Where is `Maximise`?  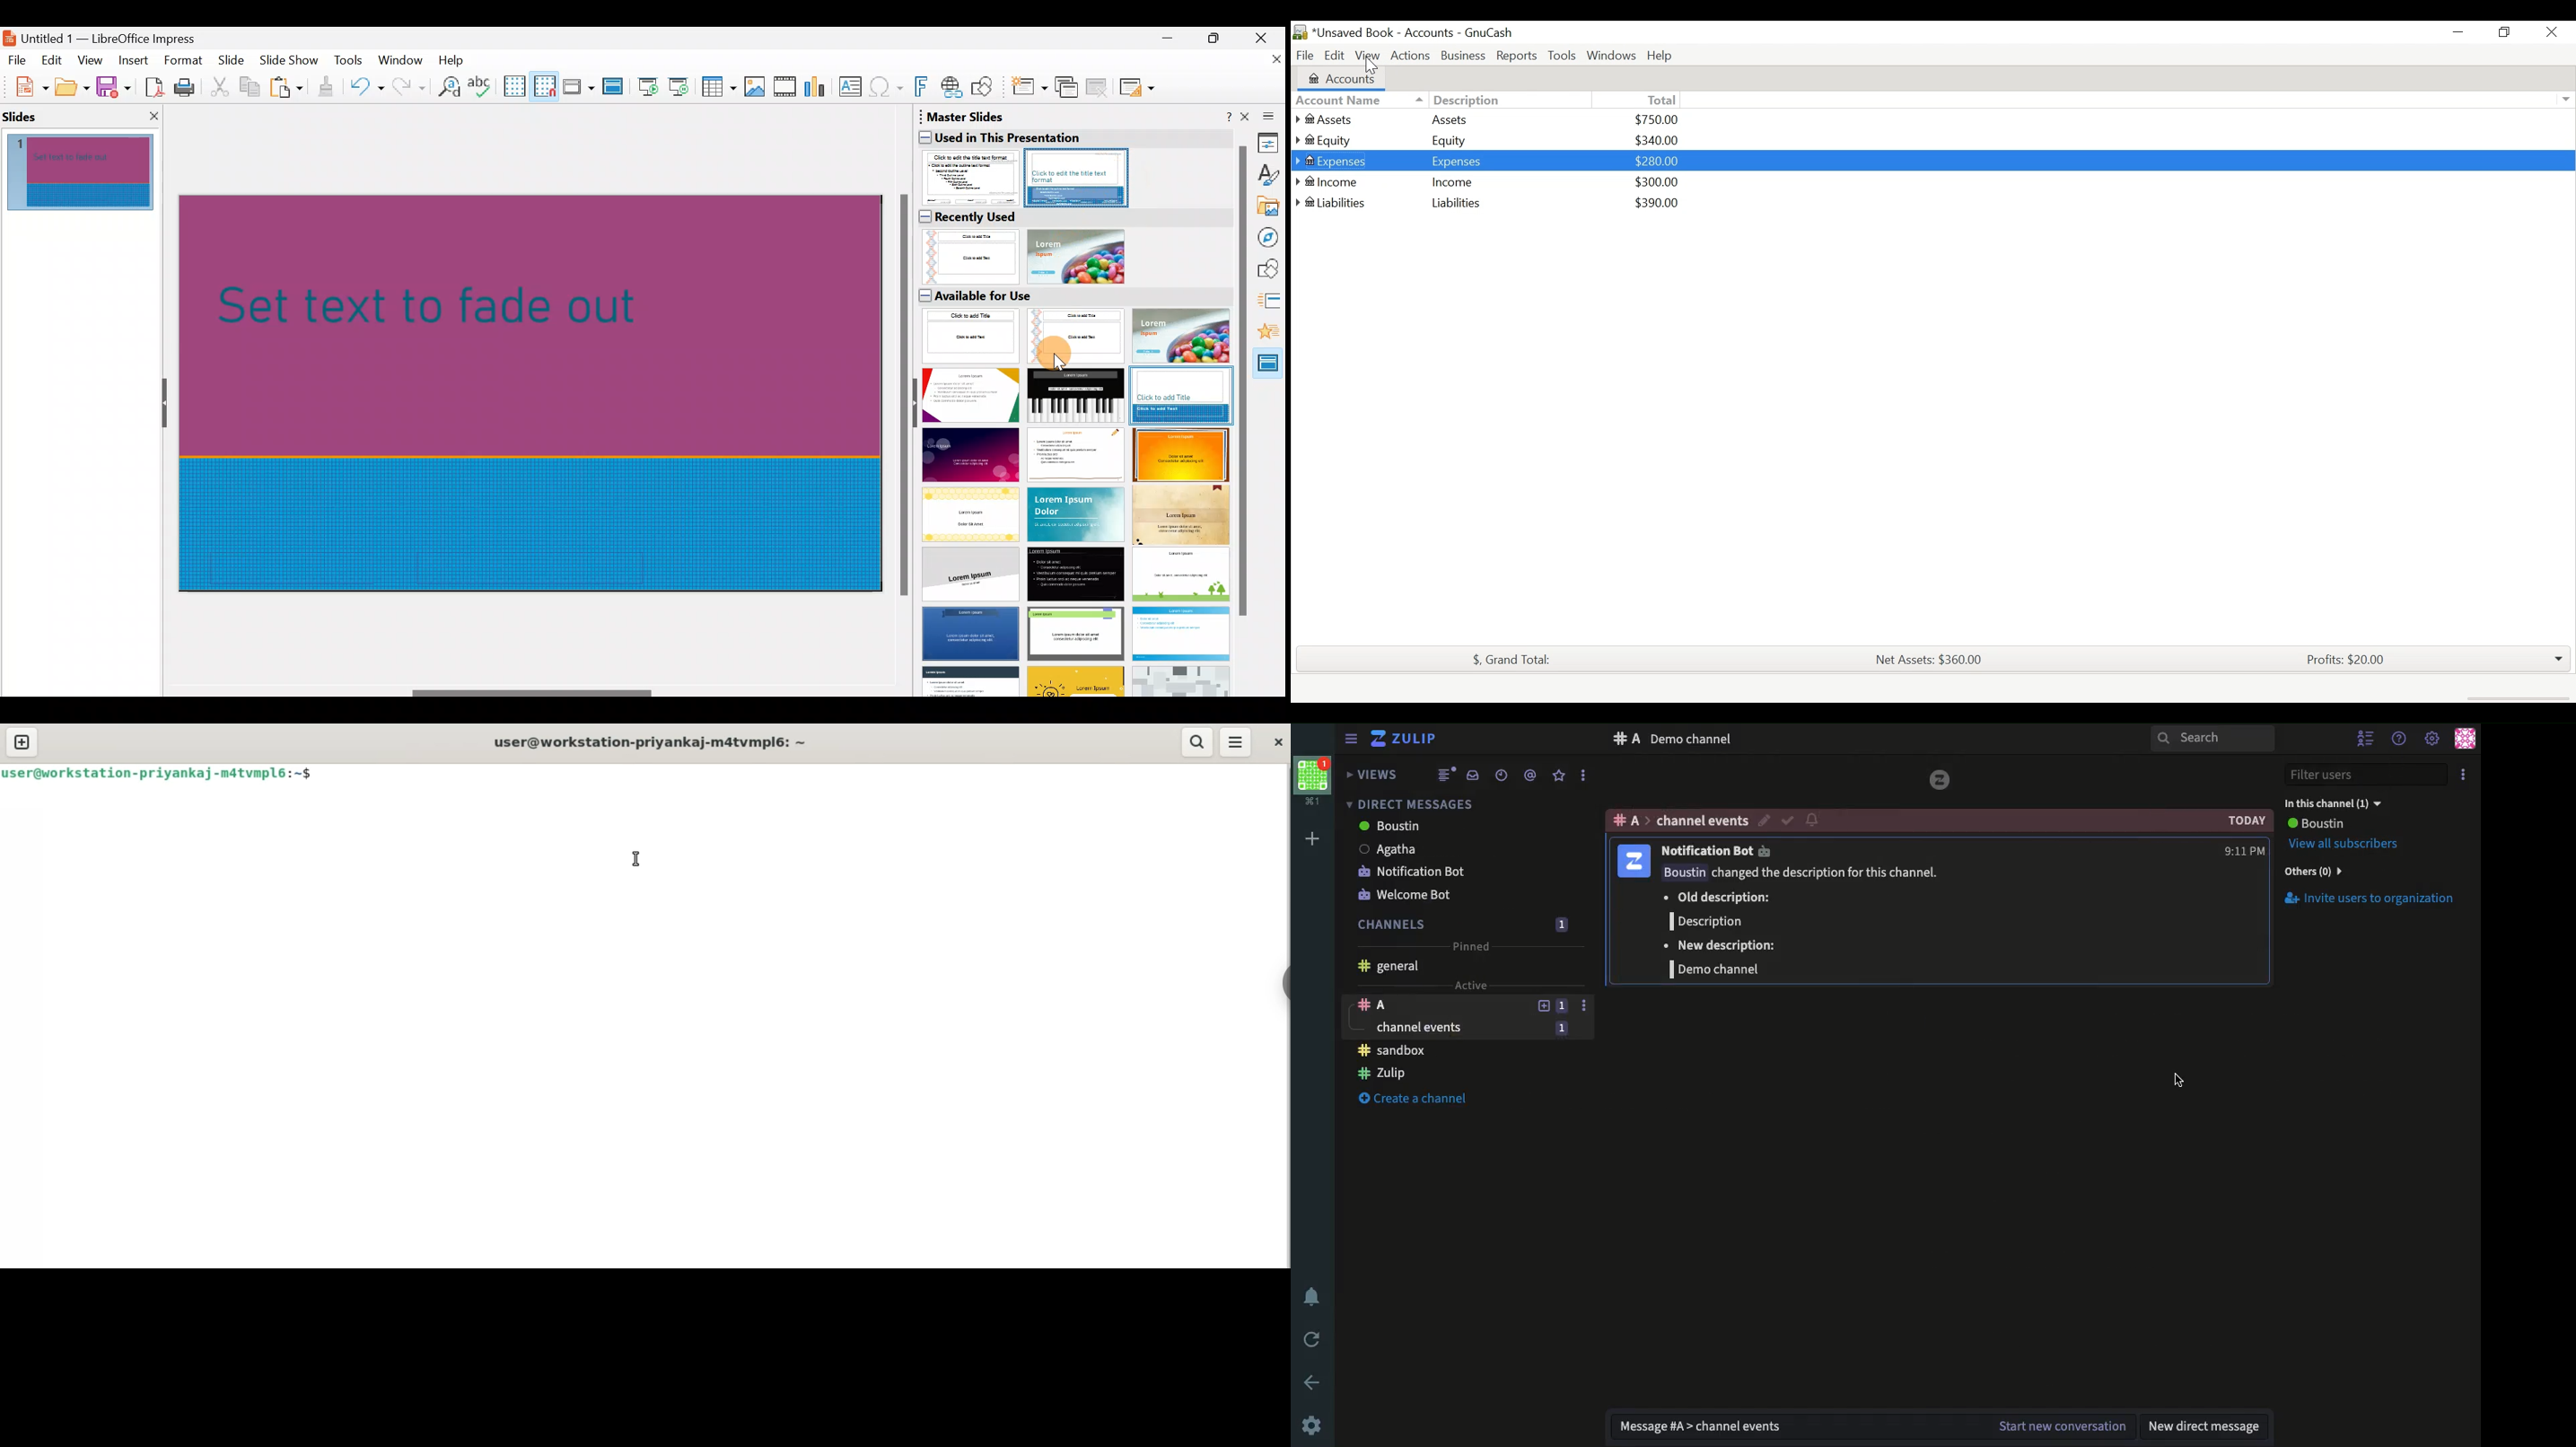
Maximise is located at coordinates (1218, 41).